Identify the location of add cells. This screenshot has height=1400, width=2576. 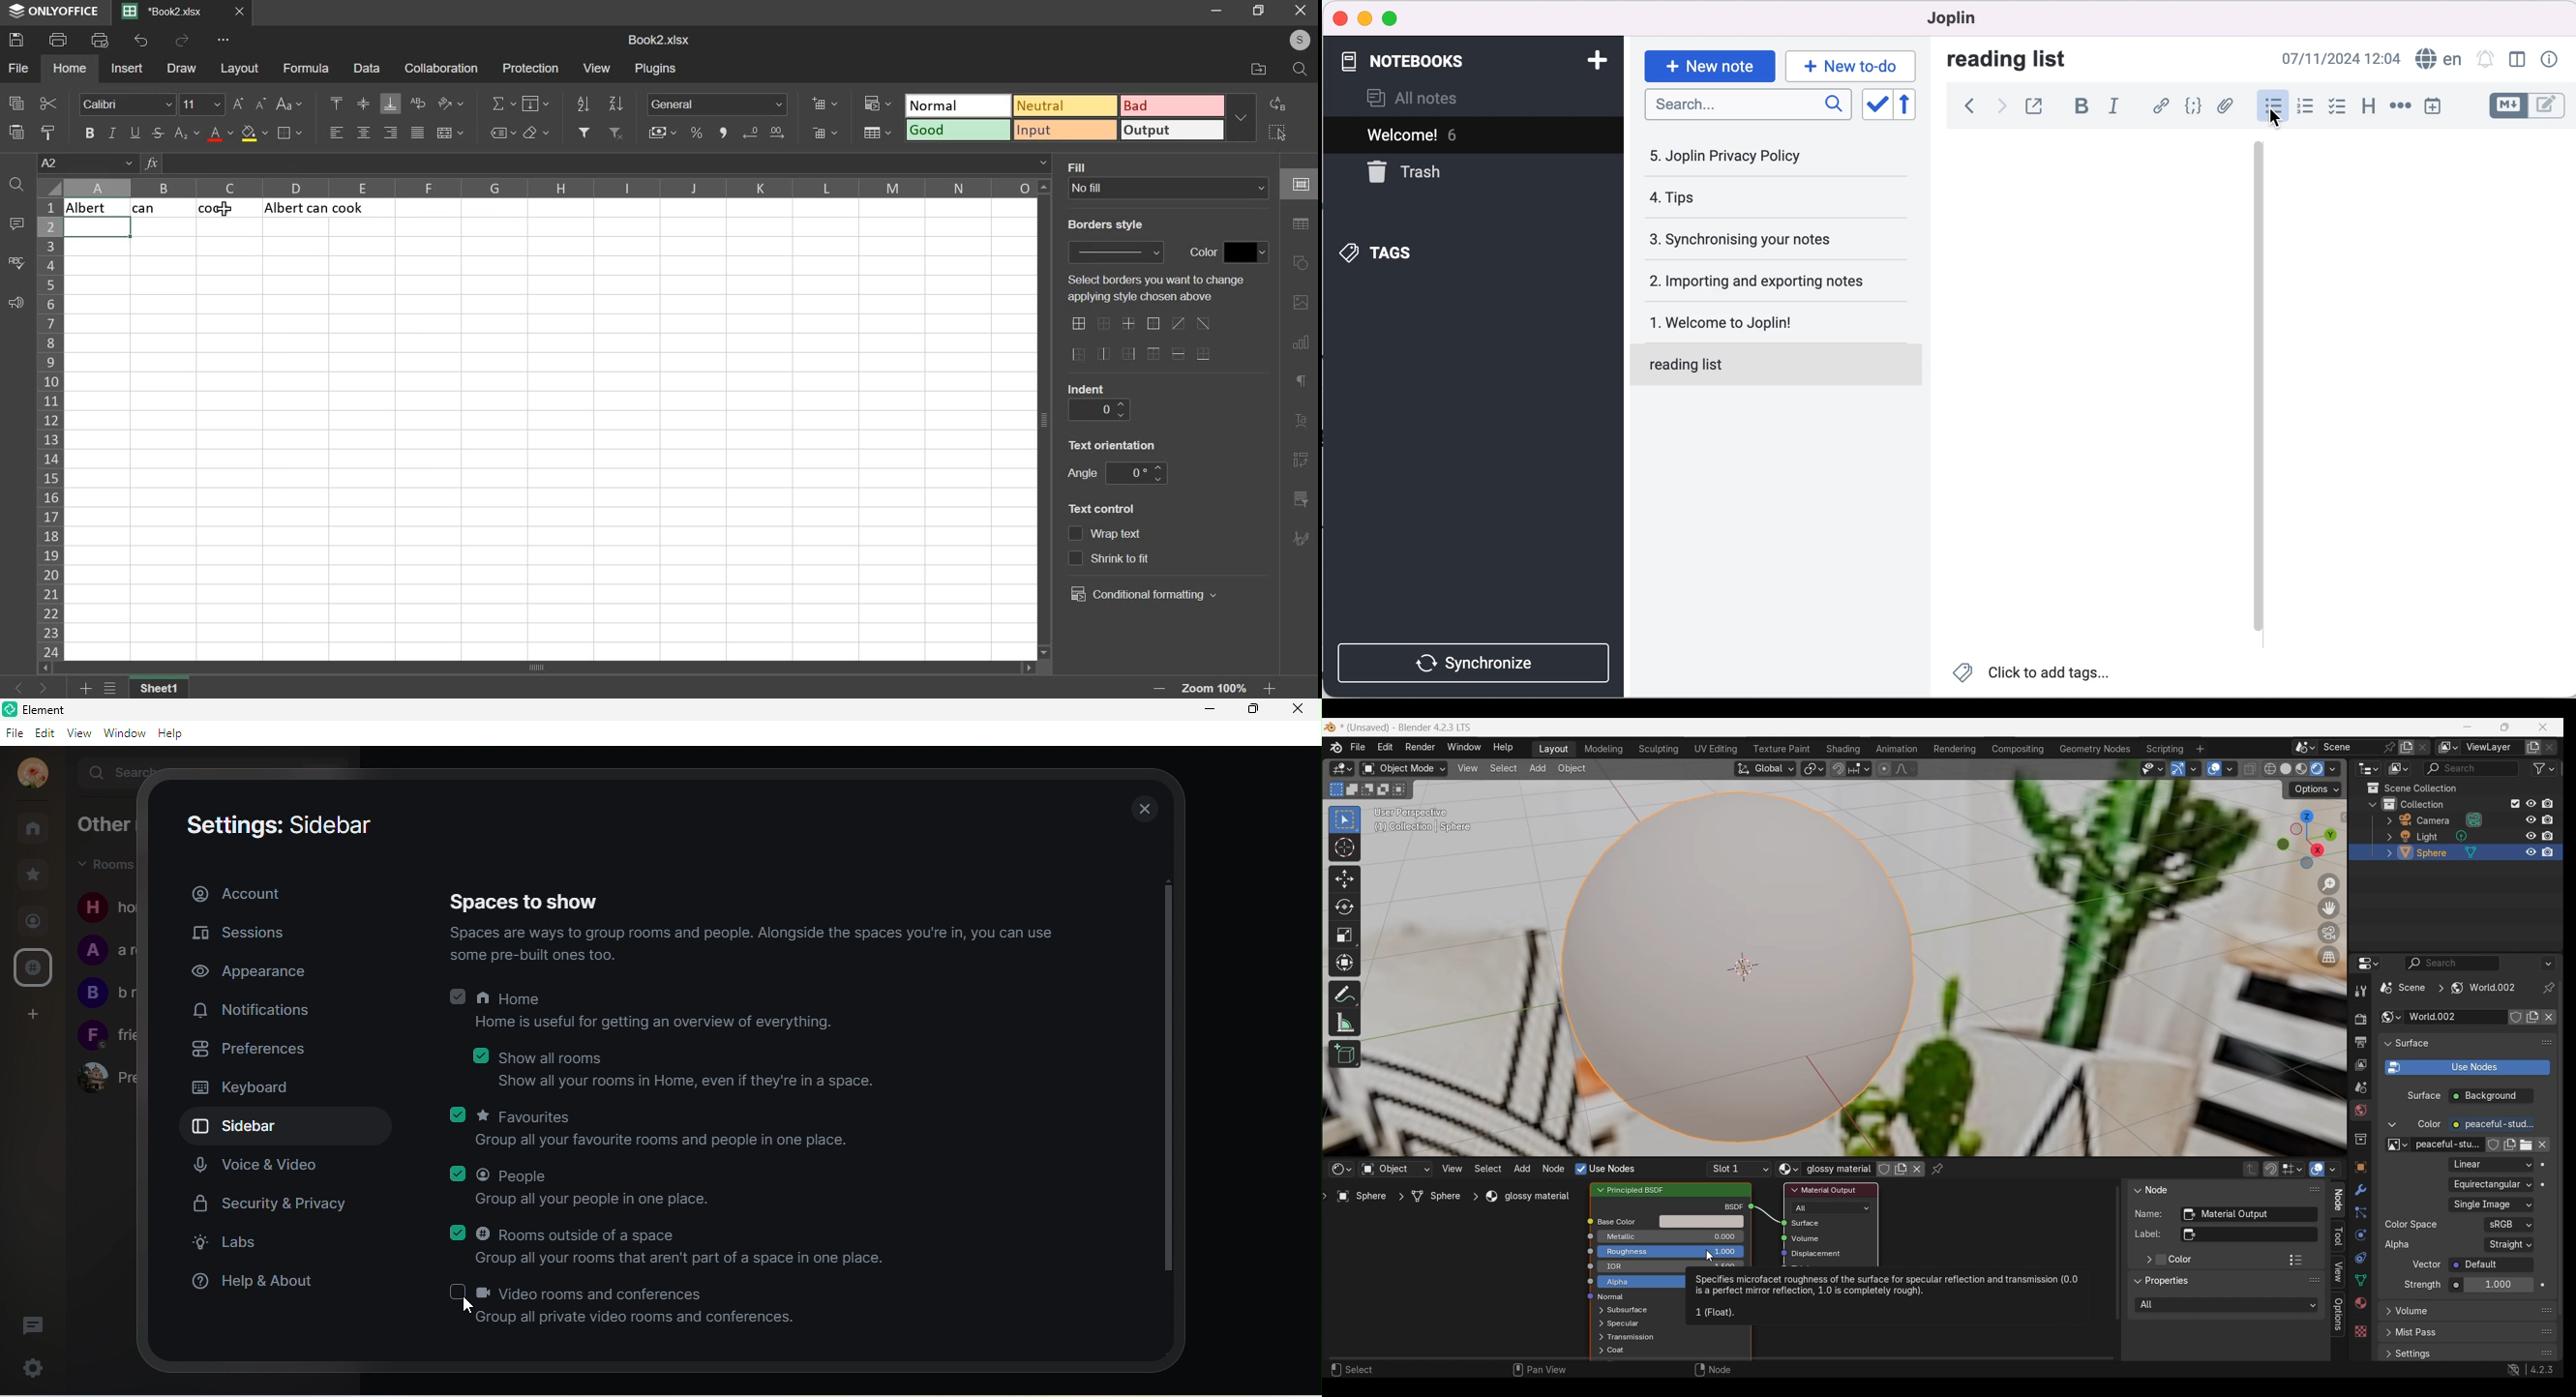
(825, 103).